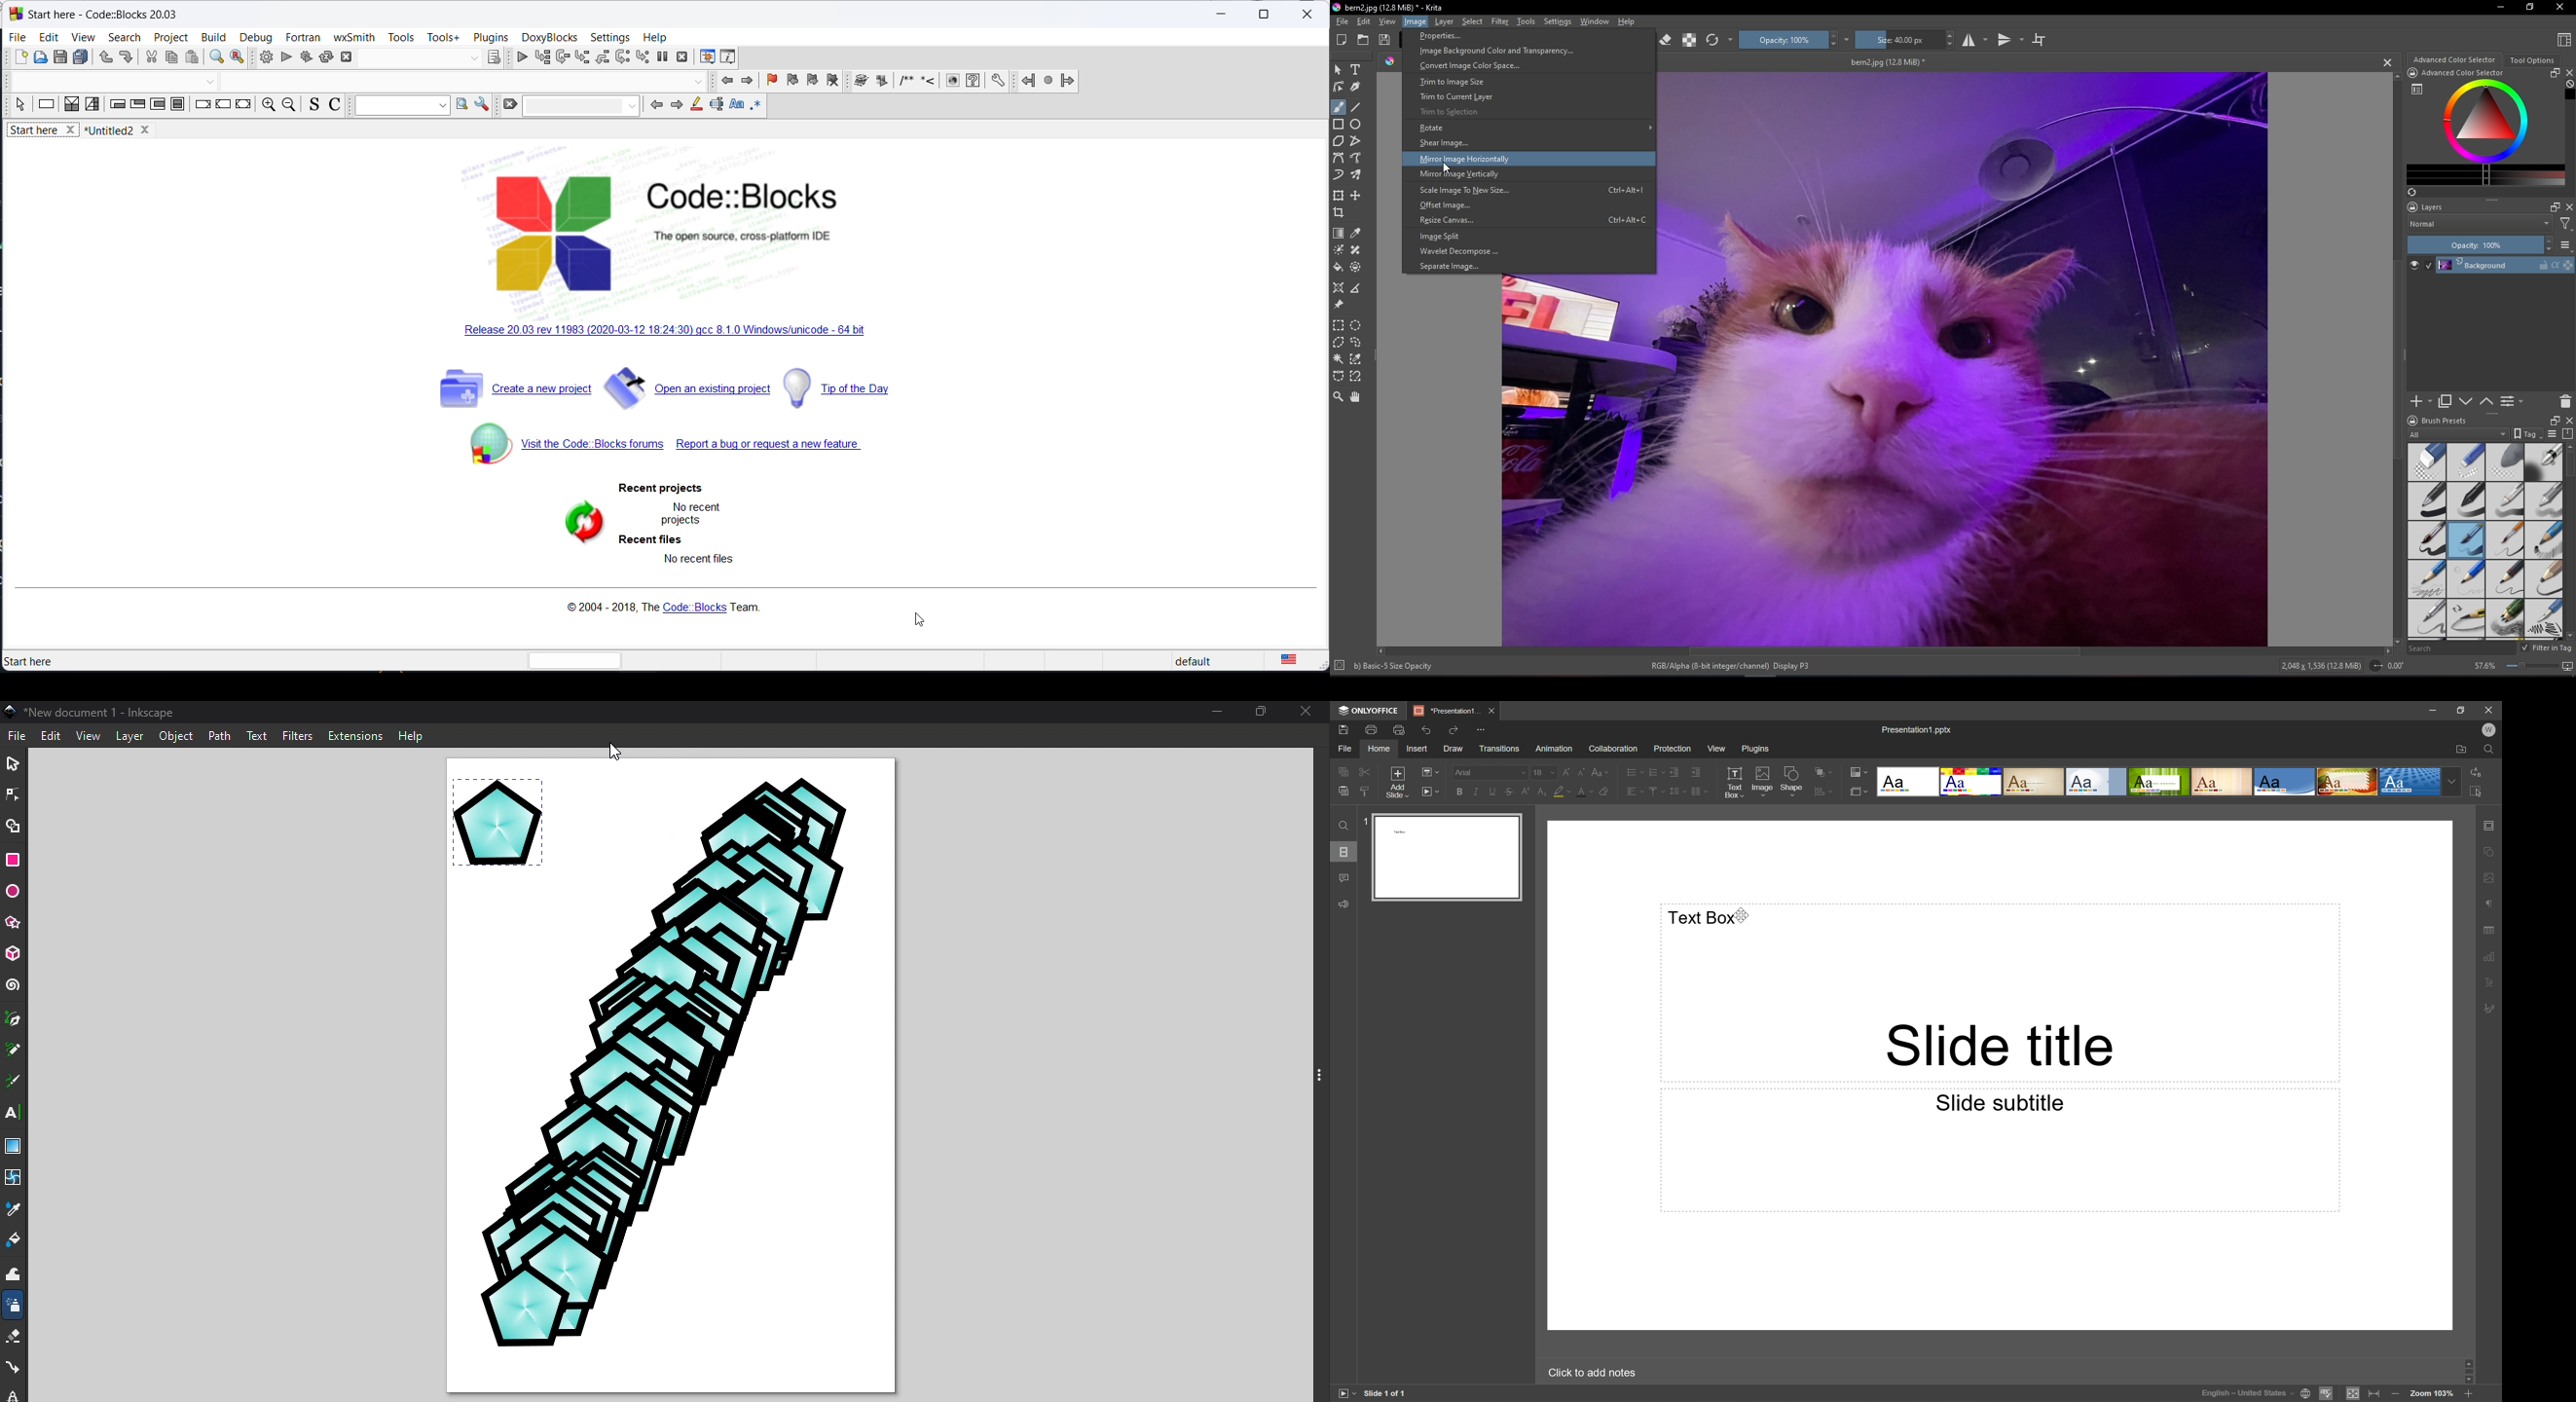  What do you see at coordinates (1672, 772) in the screenshot?
I see `Decrease indent` at bounding box center [1672, 772].